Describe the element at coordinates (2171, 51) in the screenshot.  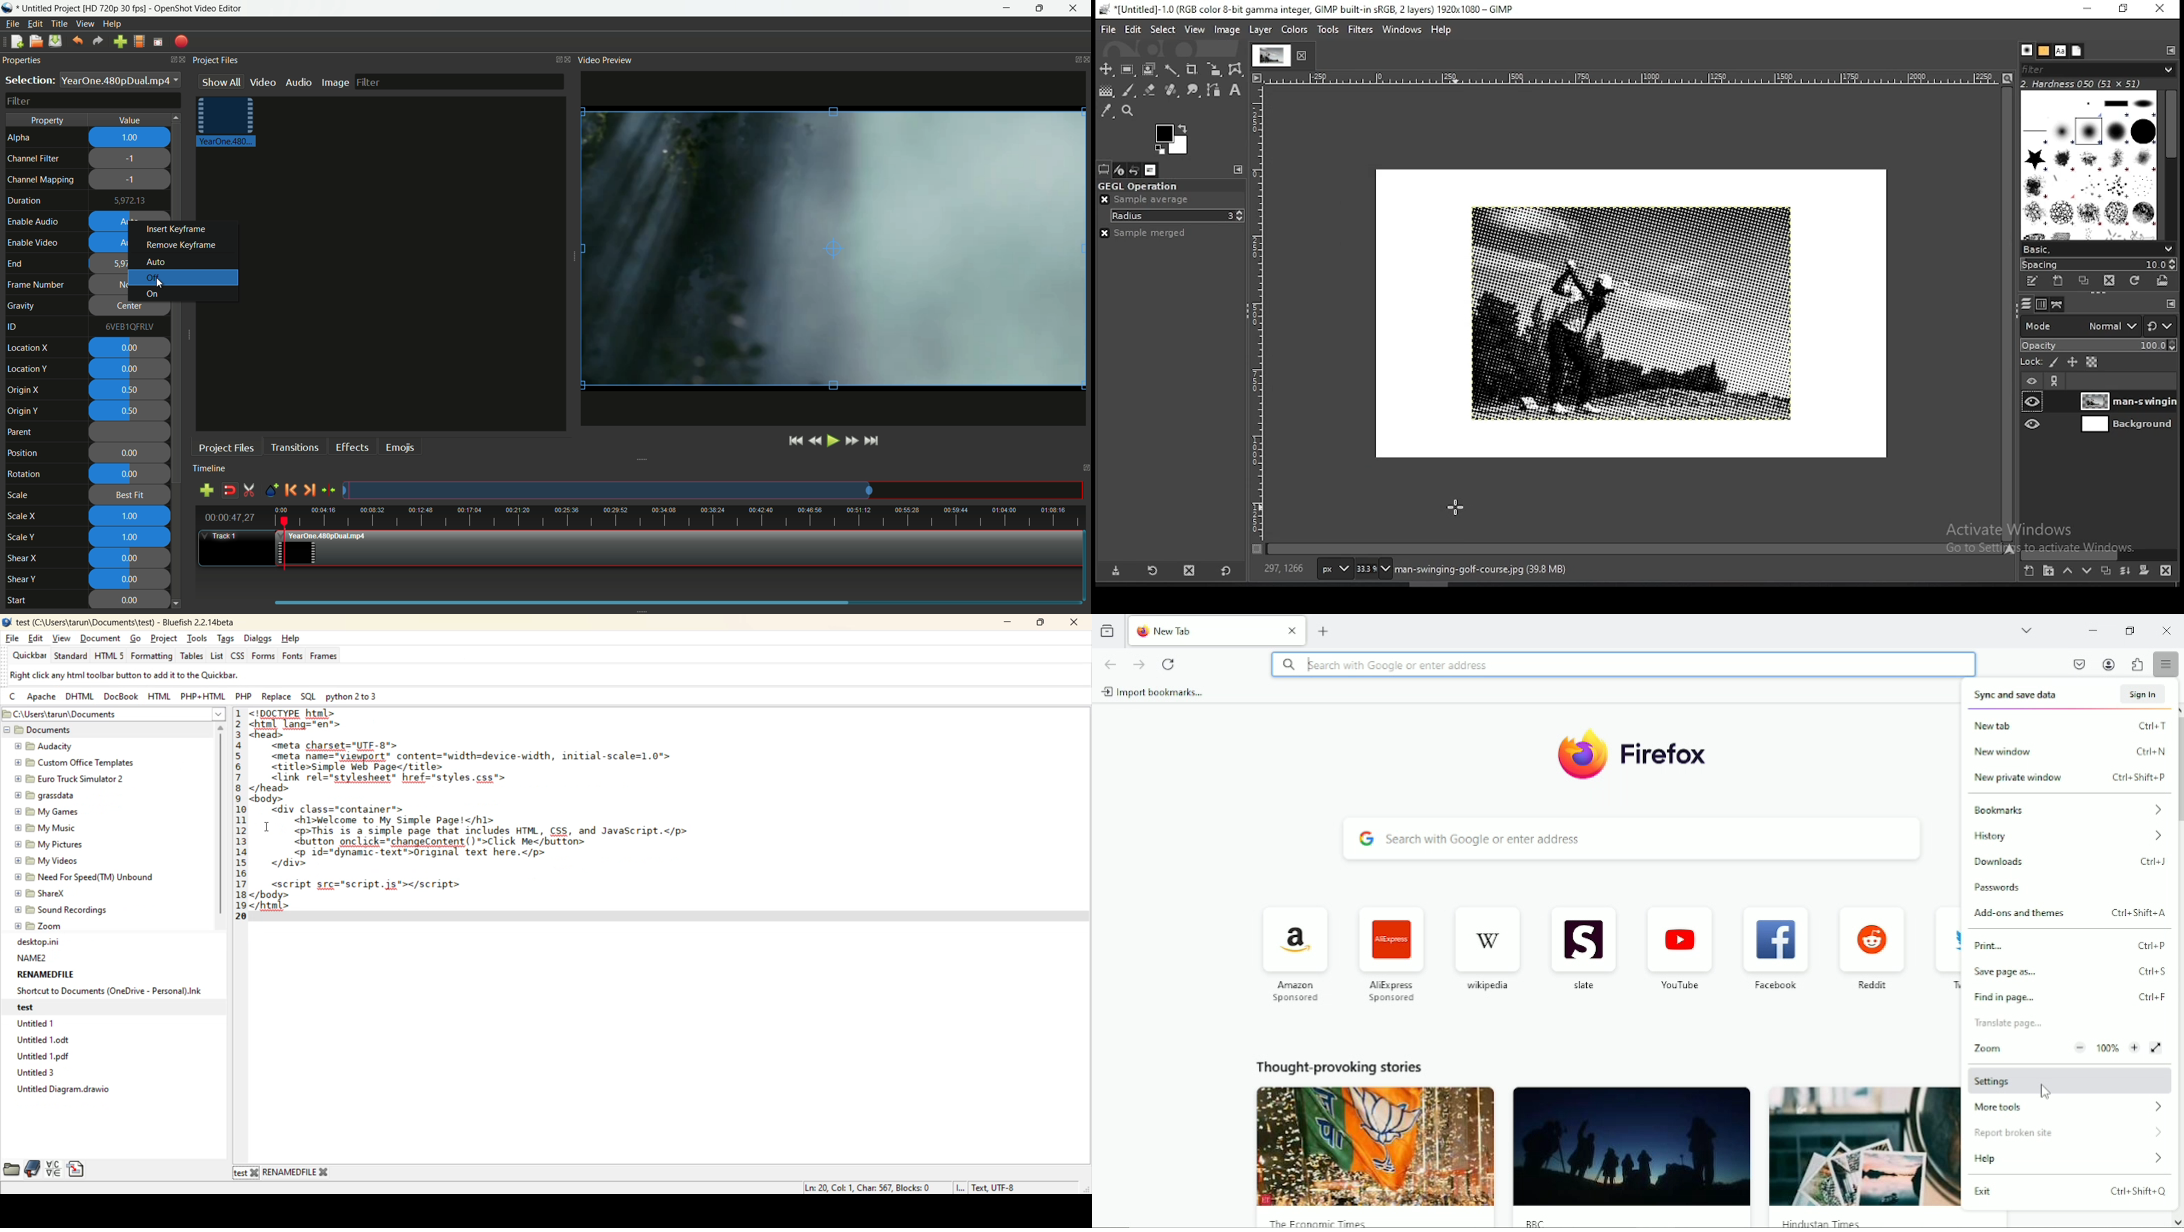
I see `configure this tab` at that location.